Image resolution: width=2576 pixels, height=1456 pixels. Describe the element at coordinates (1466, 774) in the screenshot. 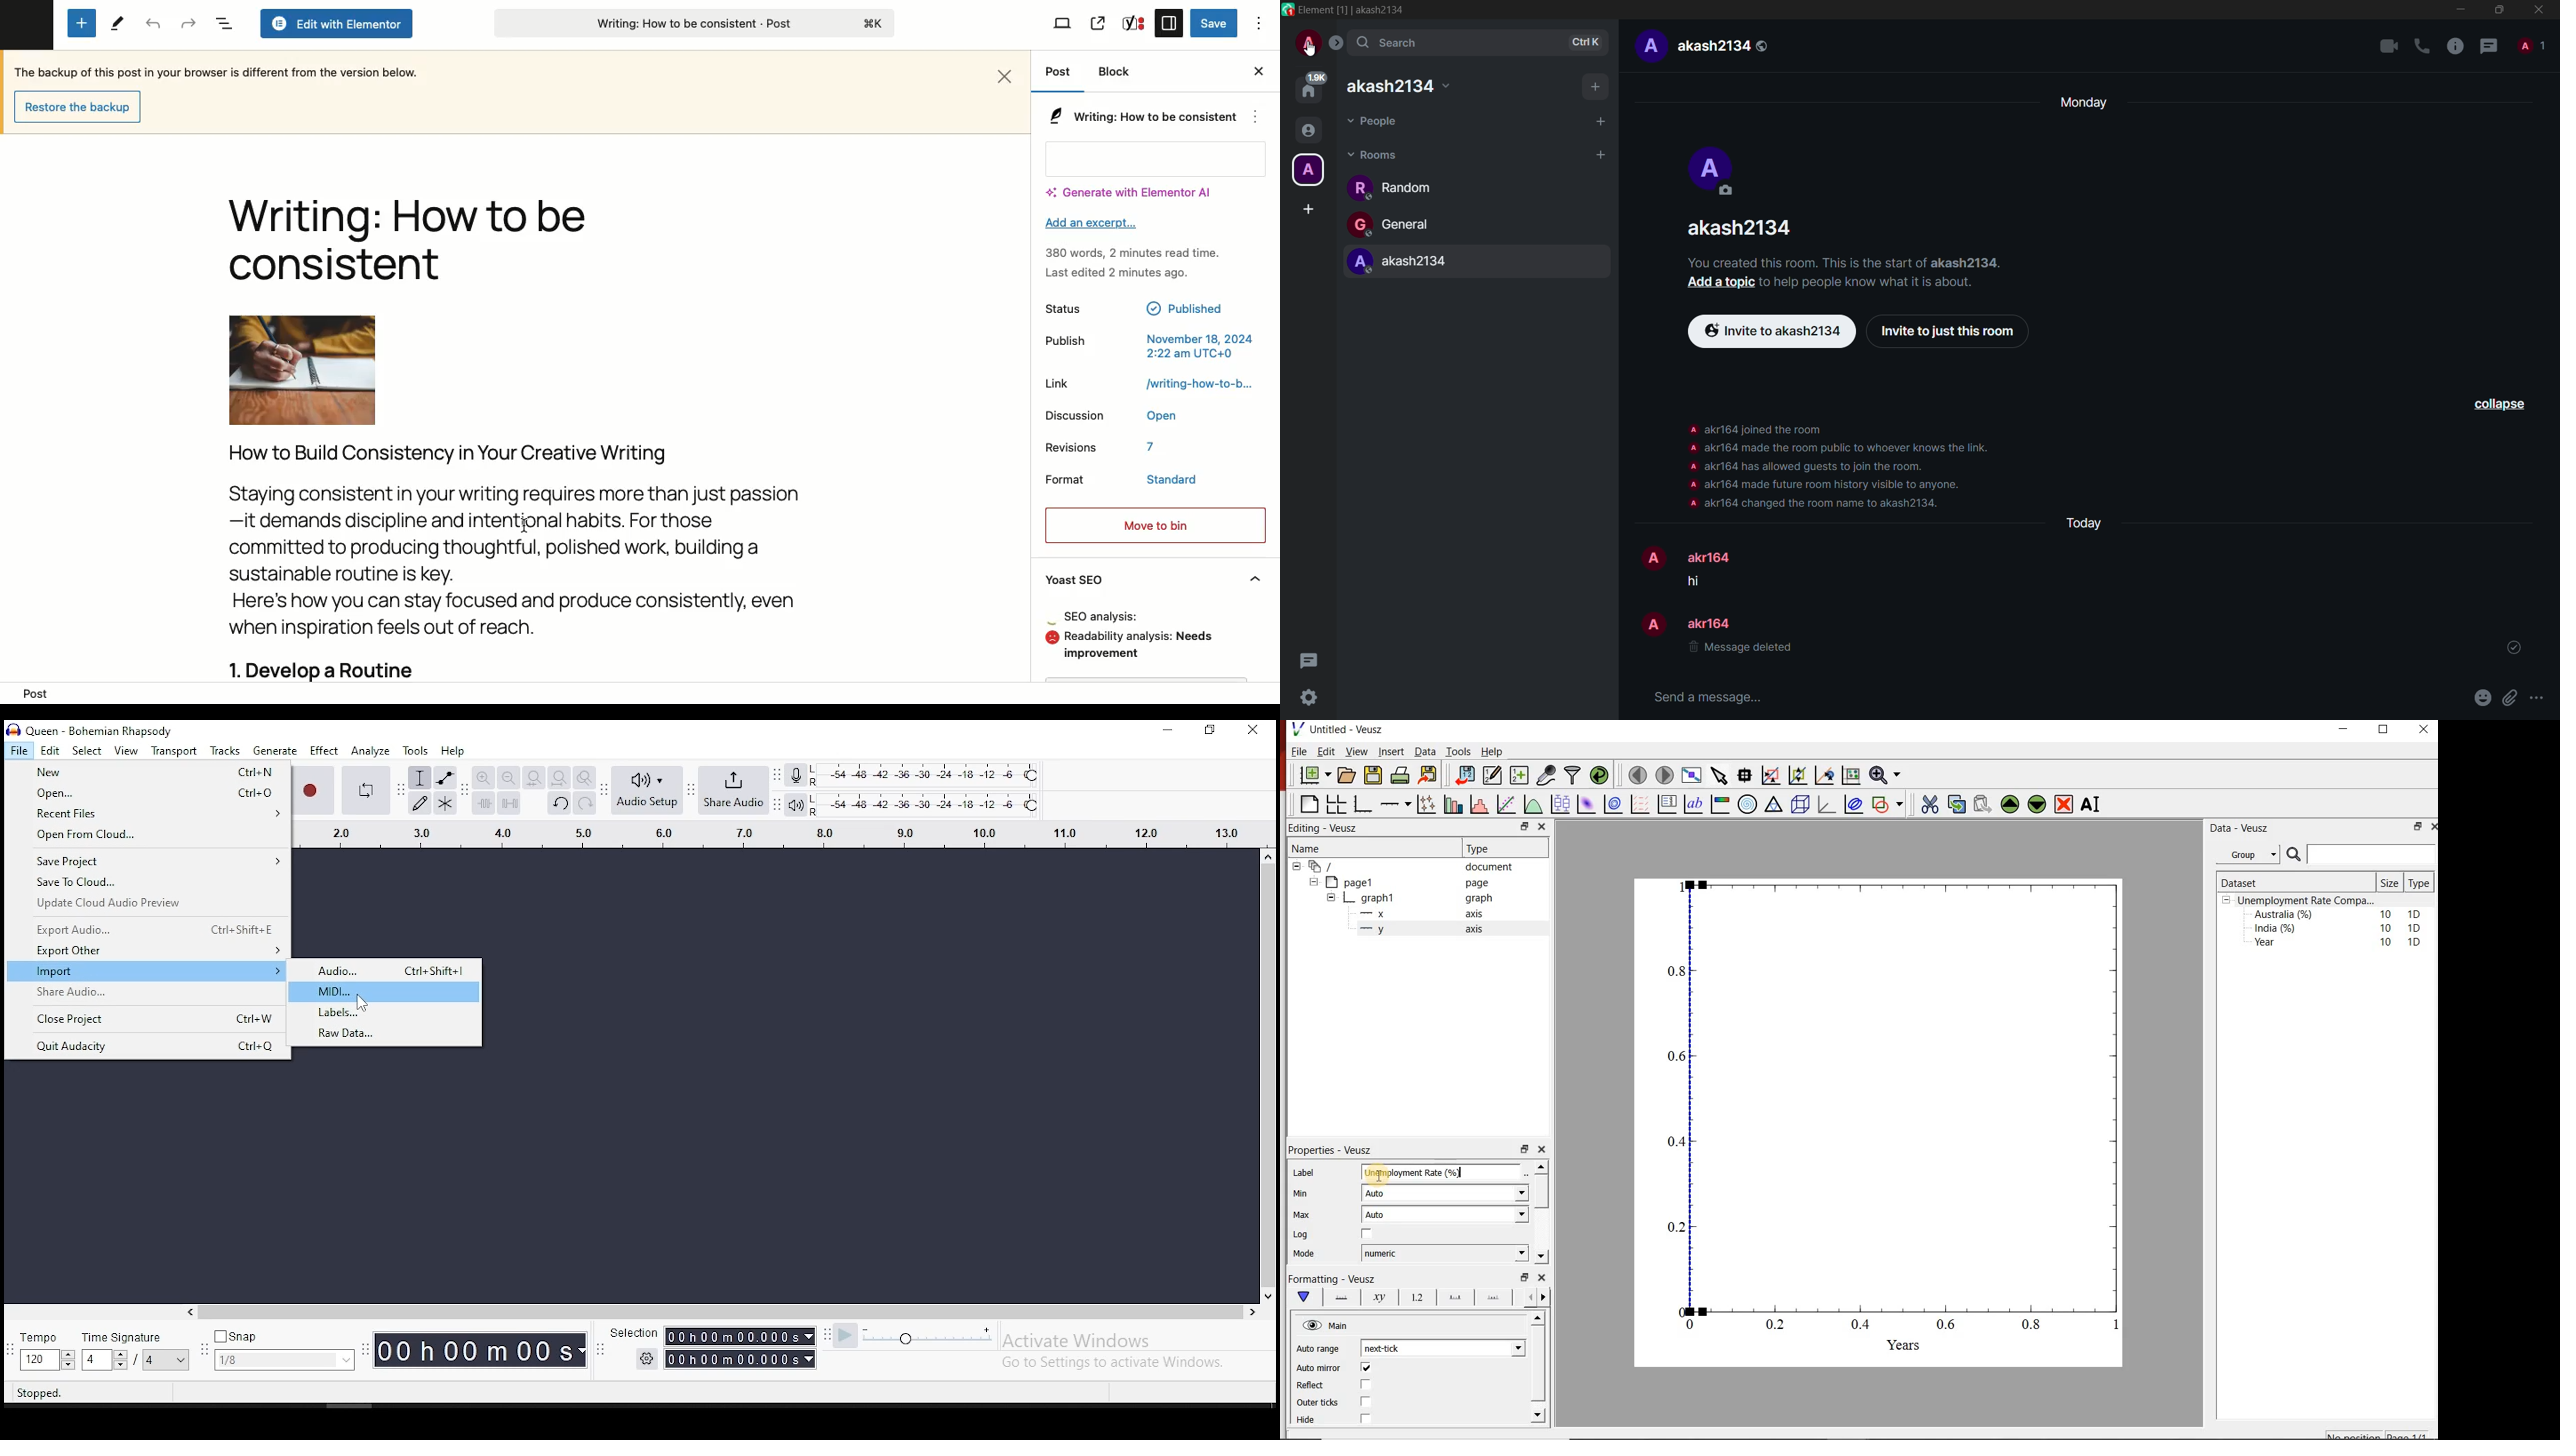

I see `import document` at that location.